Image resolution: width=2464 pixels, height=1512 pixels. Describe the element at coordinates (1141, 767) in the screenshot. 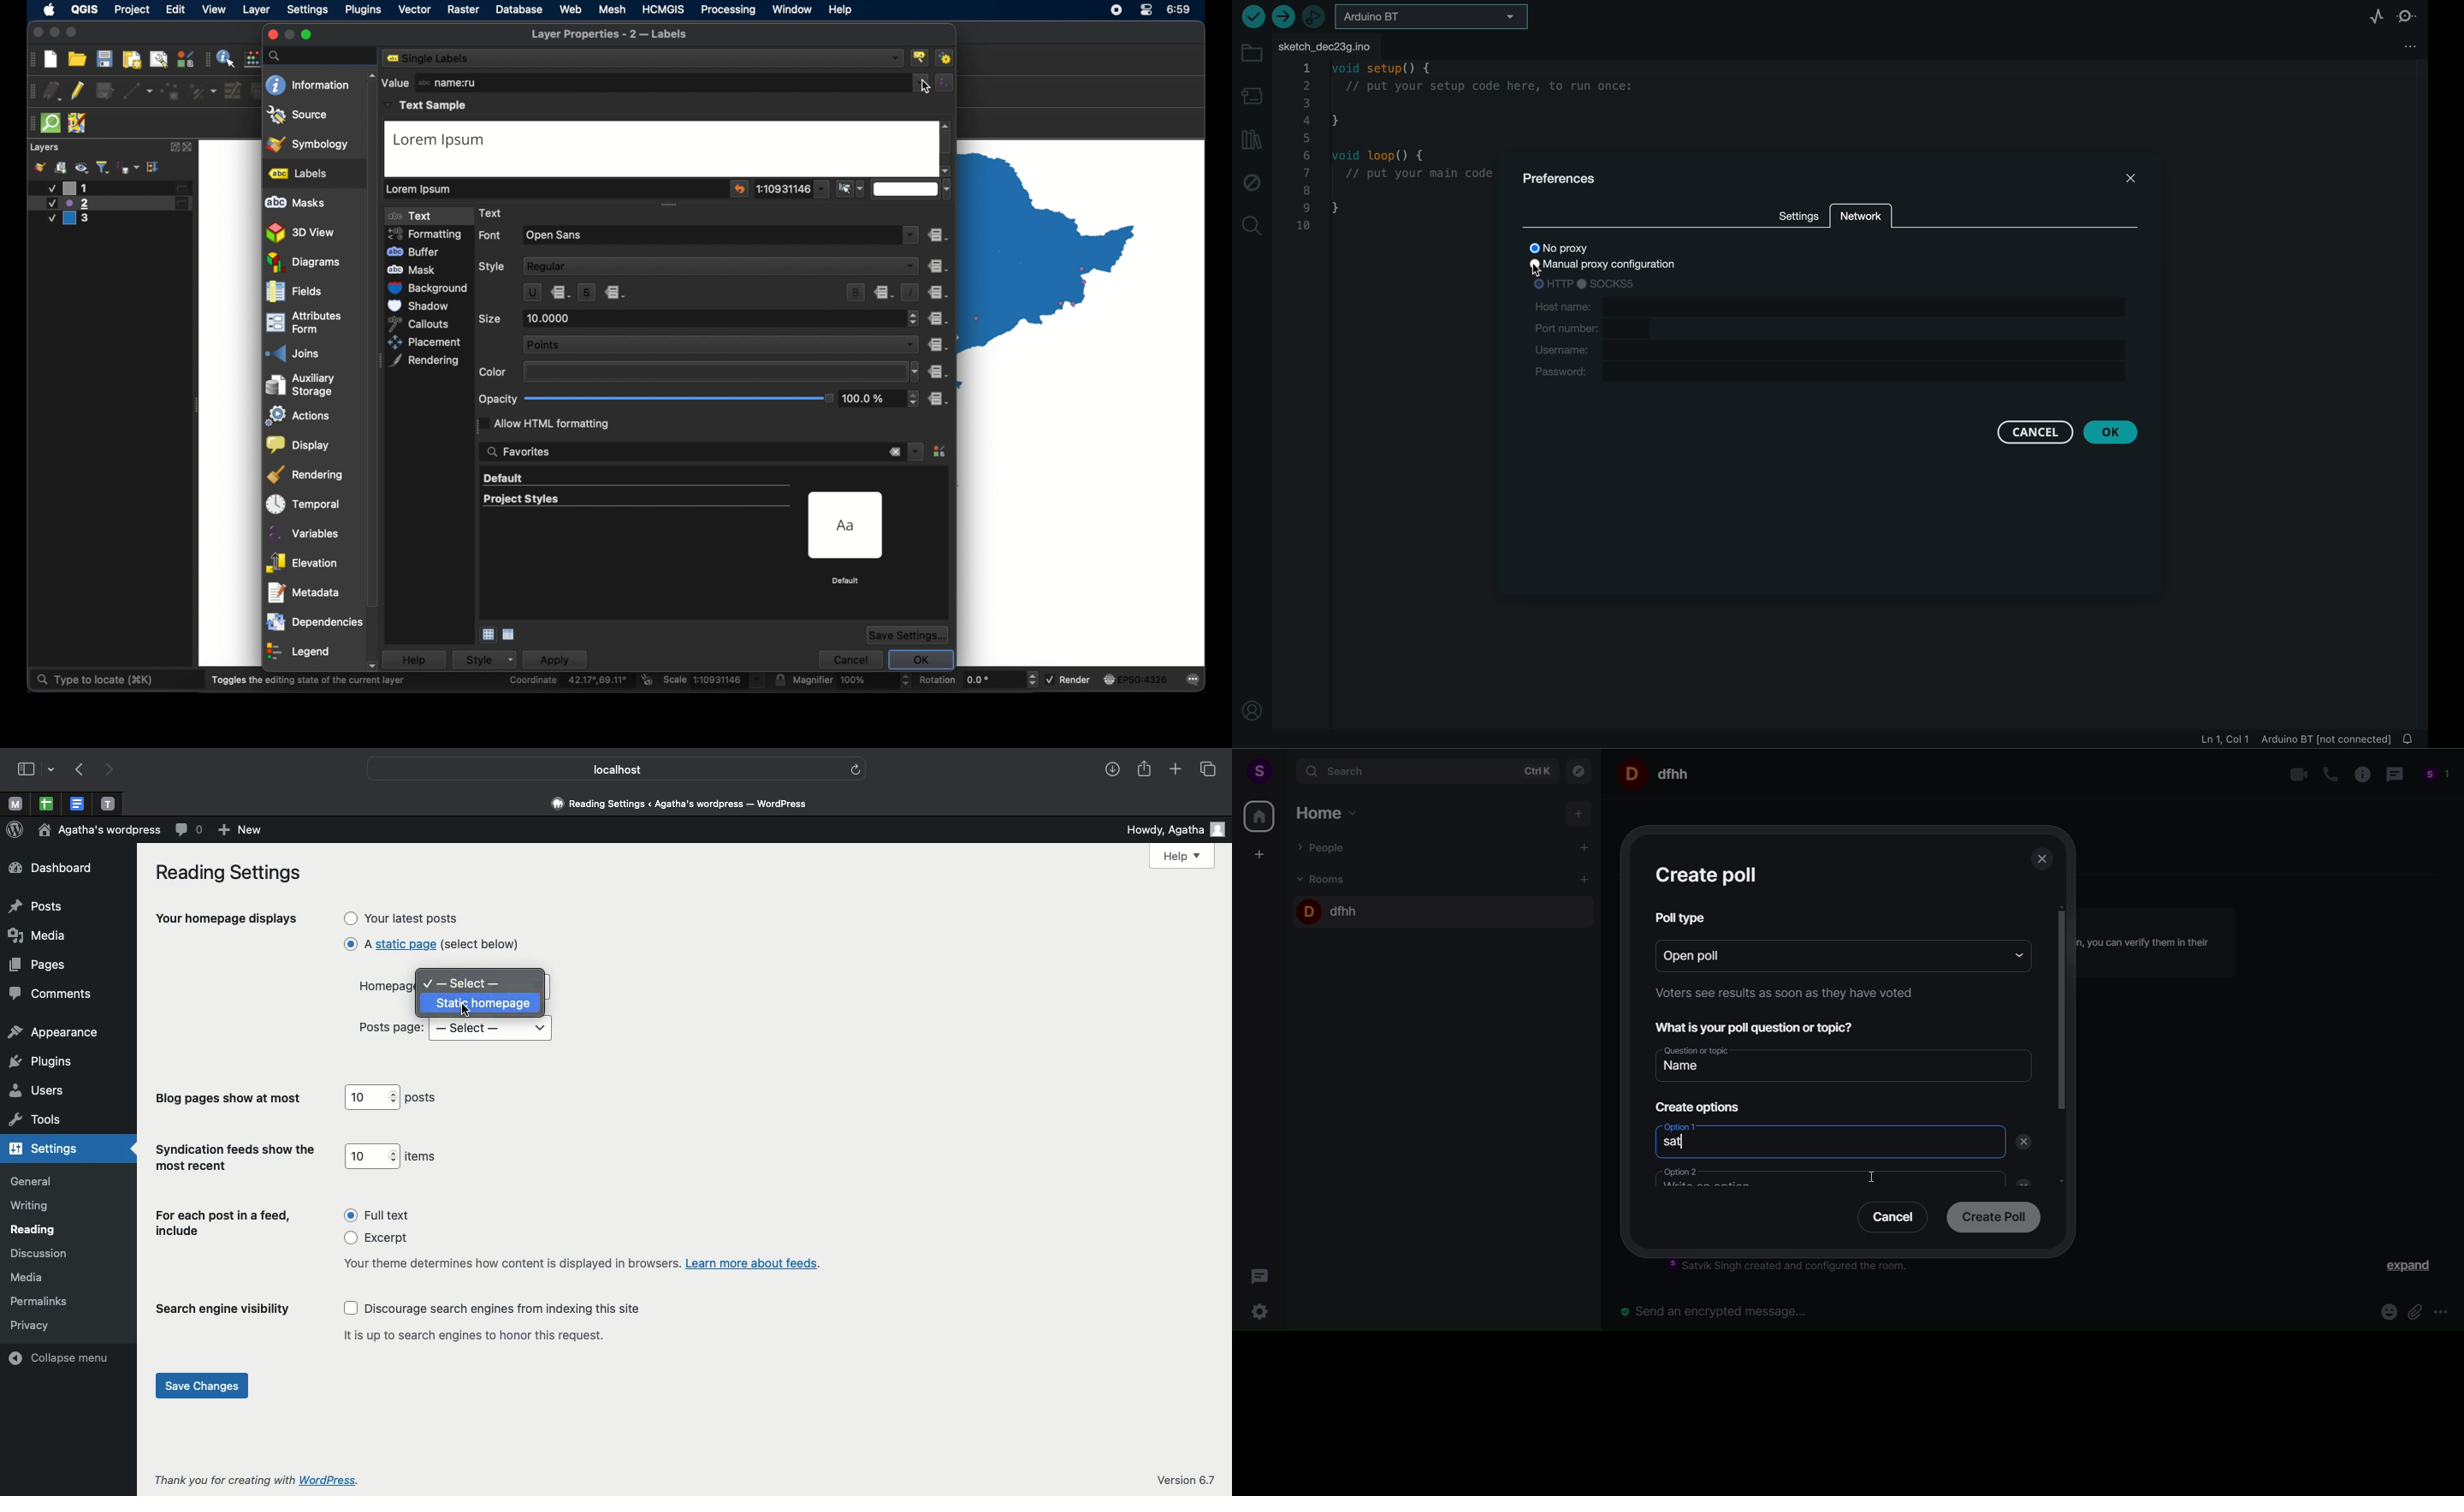

I see `Share` at that location.